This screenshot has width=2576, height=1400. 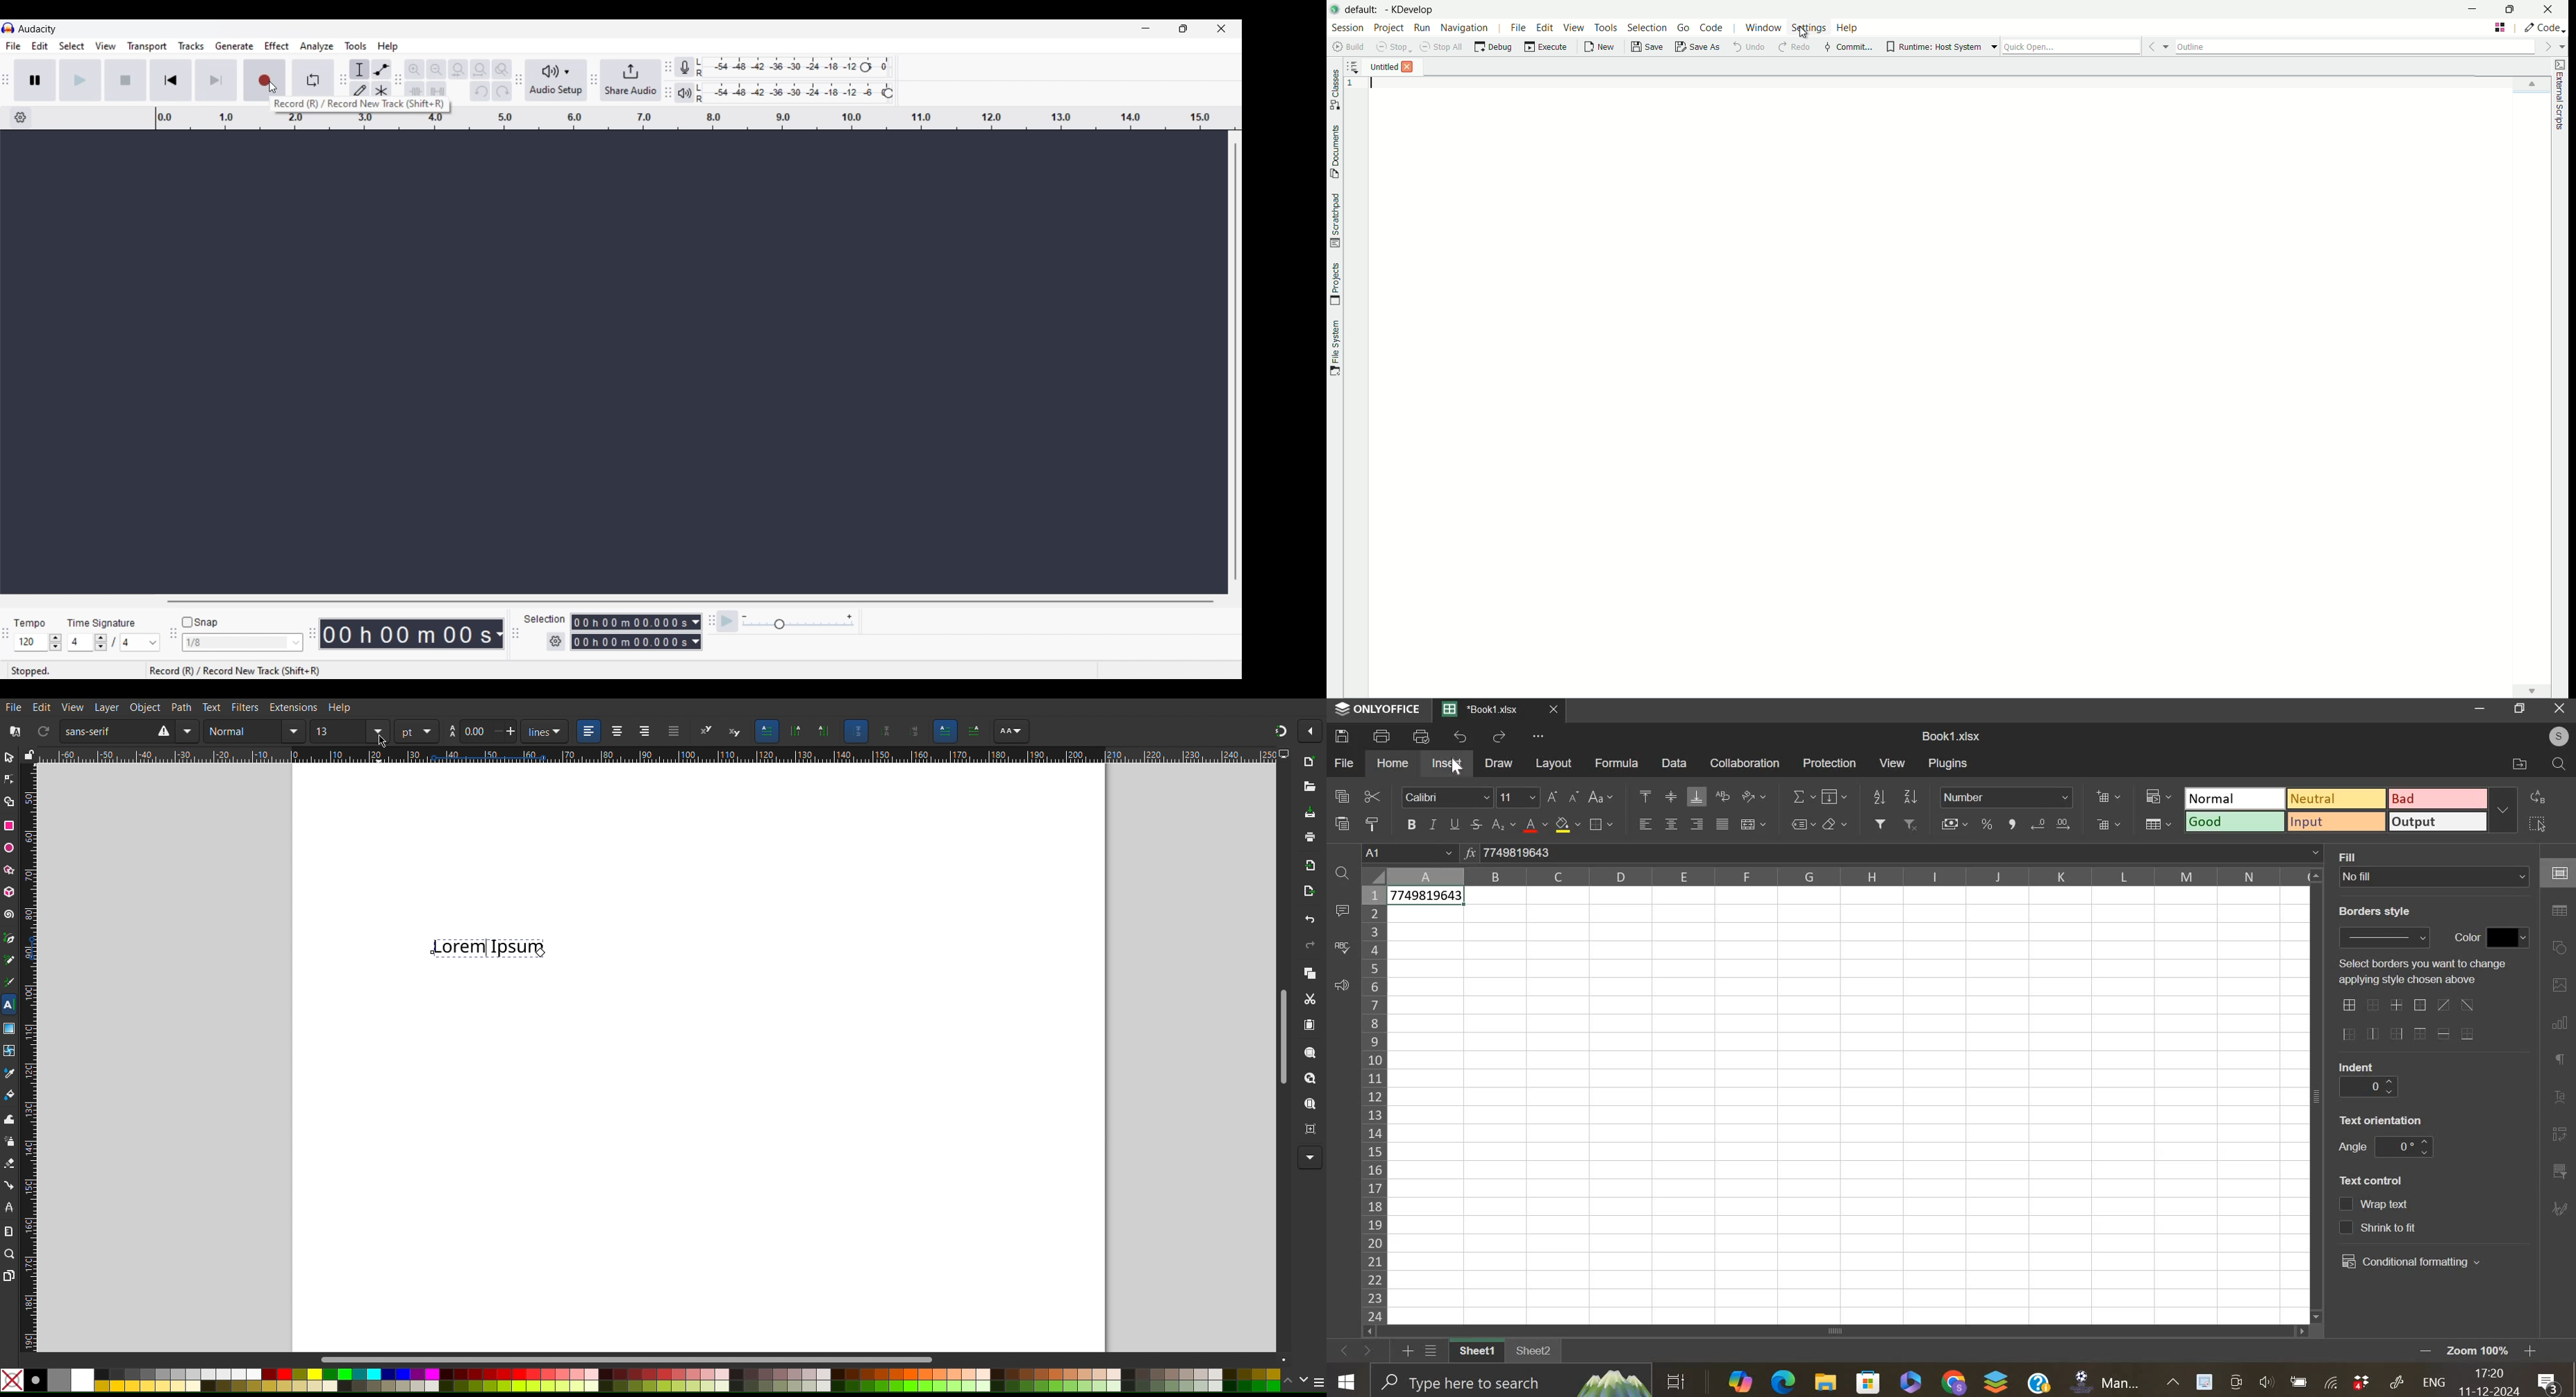 What do you see at coordinates (383, 740) in the screenshot?
I see `cursor` at bounding box center [383, 740].